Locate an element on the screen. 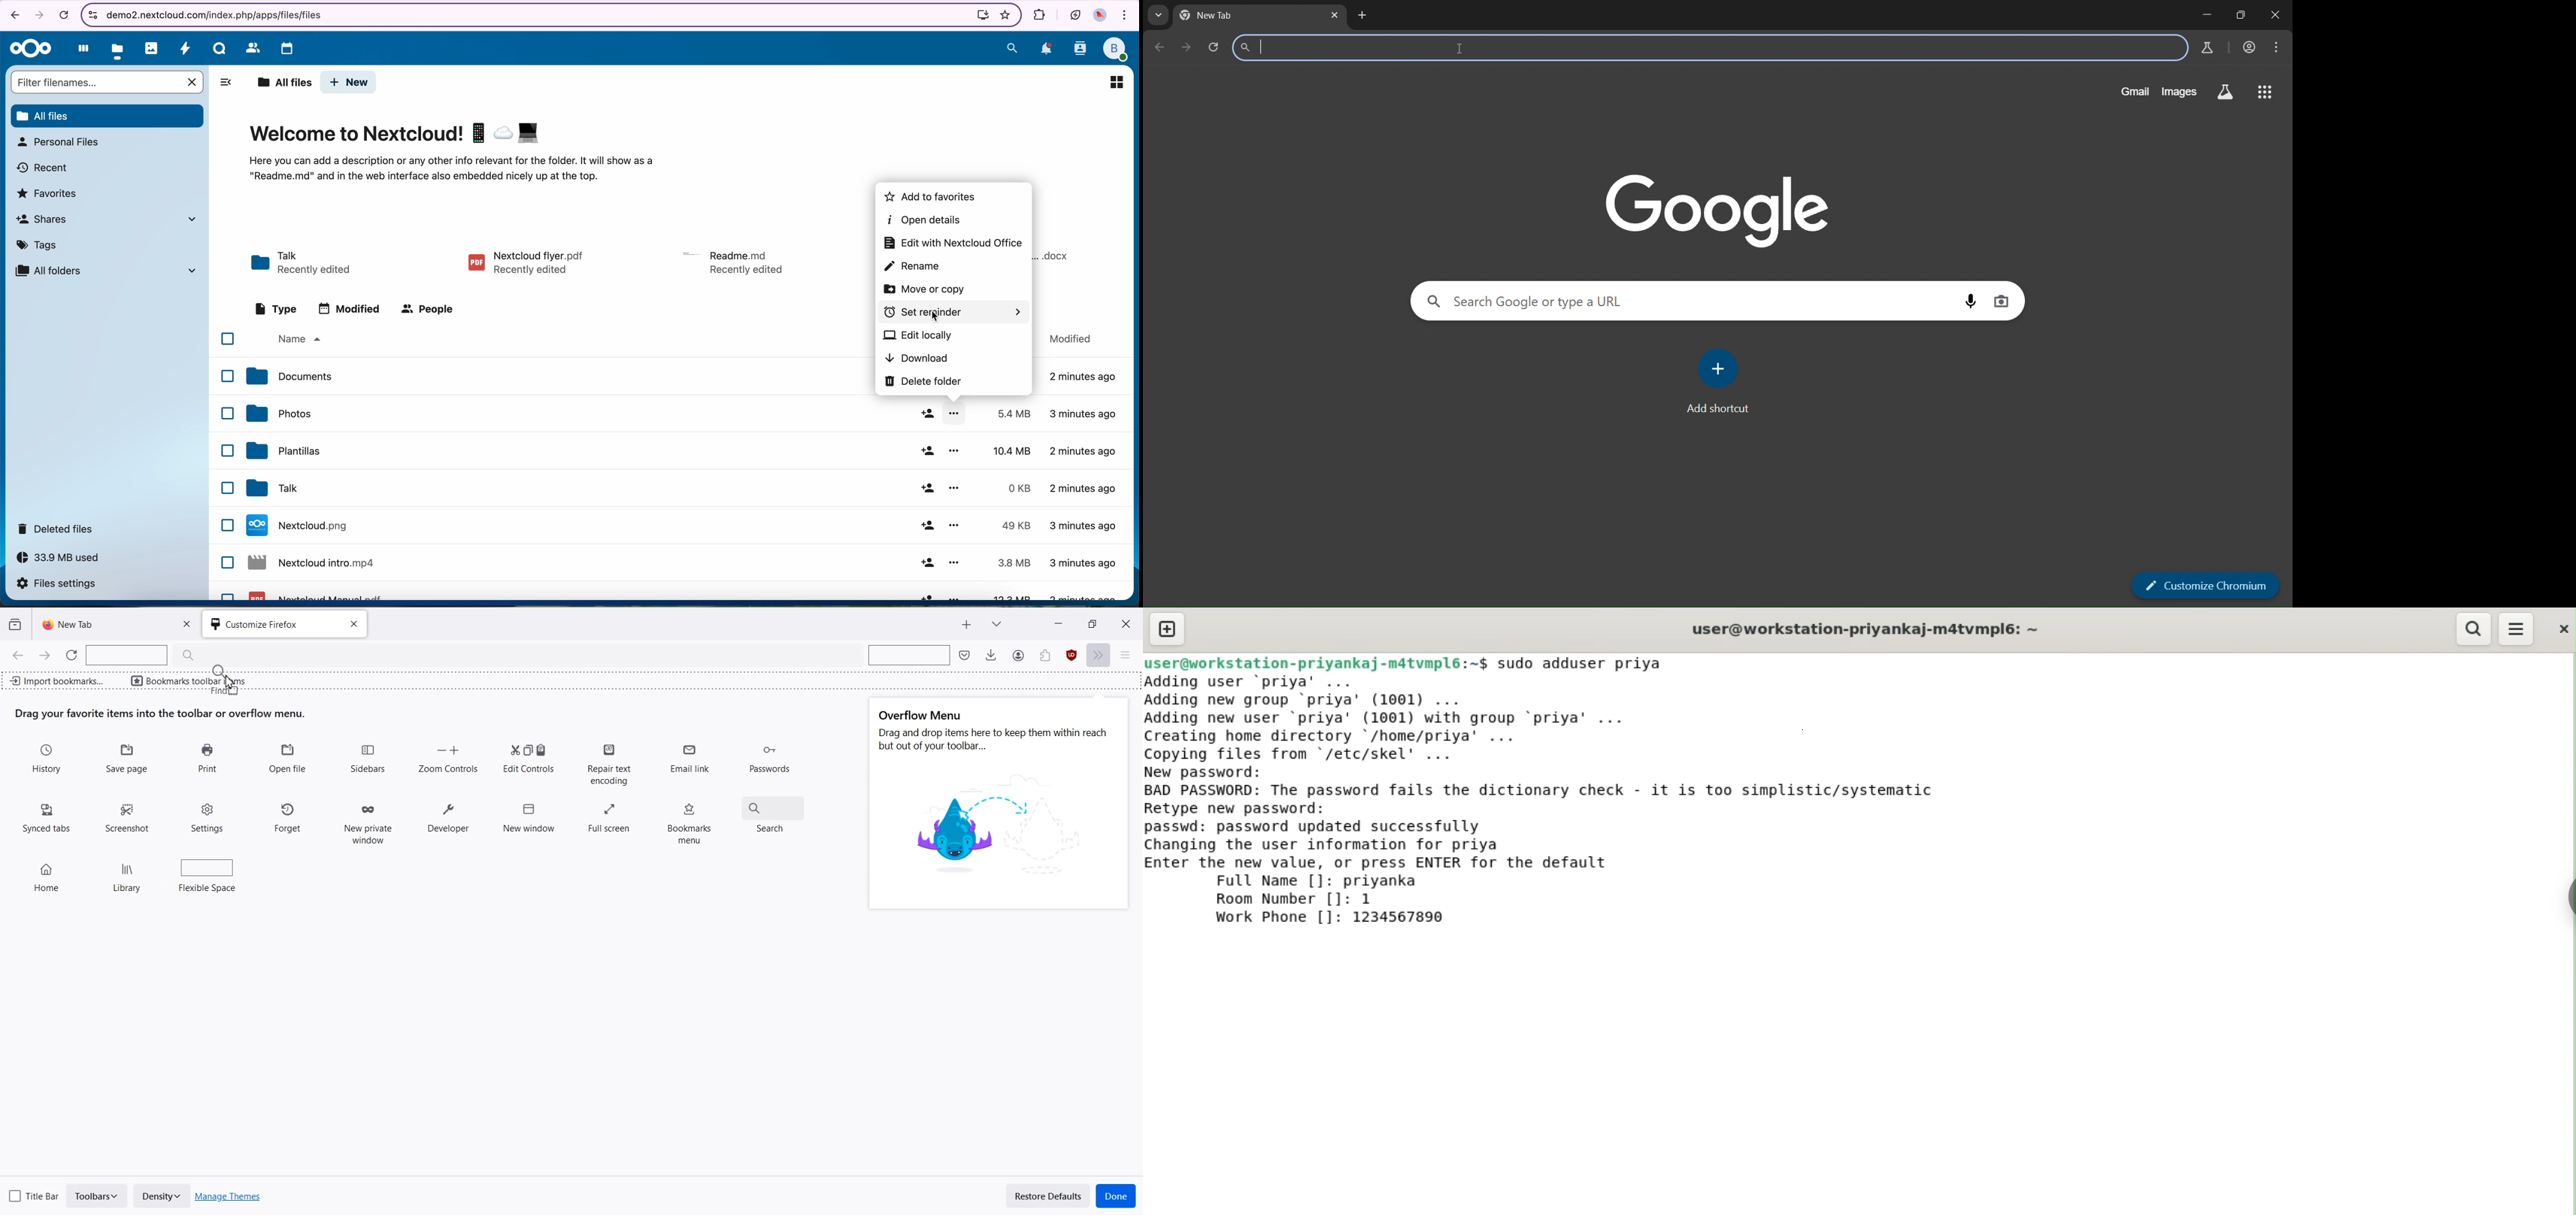  Go Back one page  is located at coordinates (17, 655).